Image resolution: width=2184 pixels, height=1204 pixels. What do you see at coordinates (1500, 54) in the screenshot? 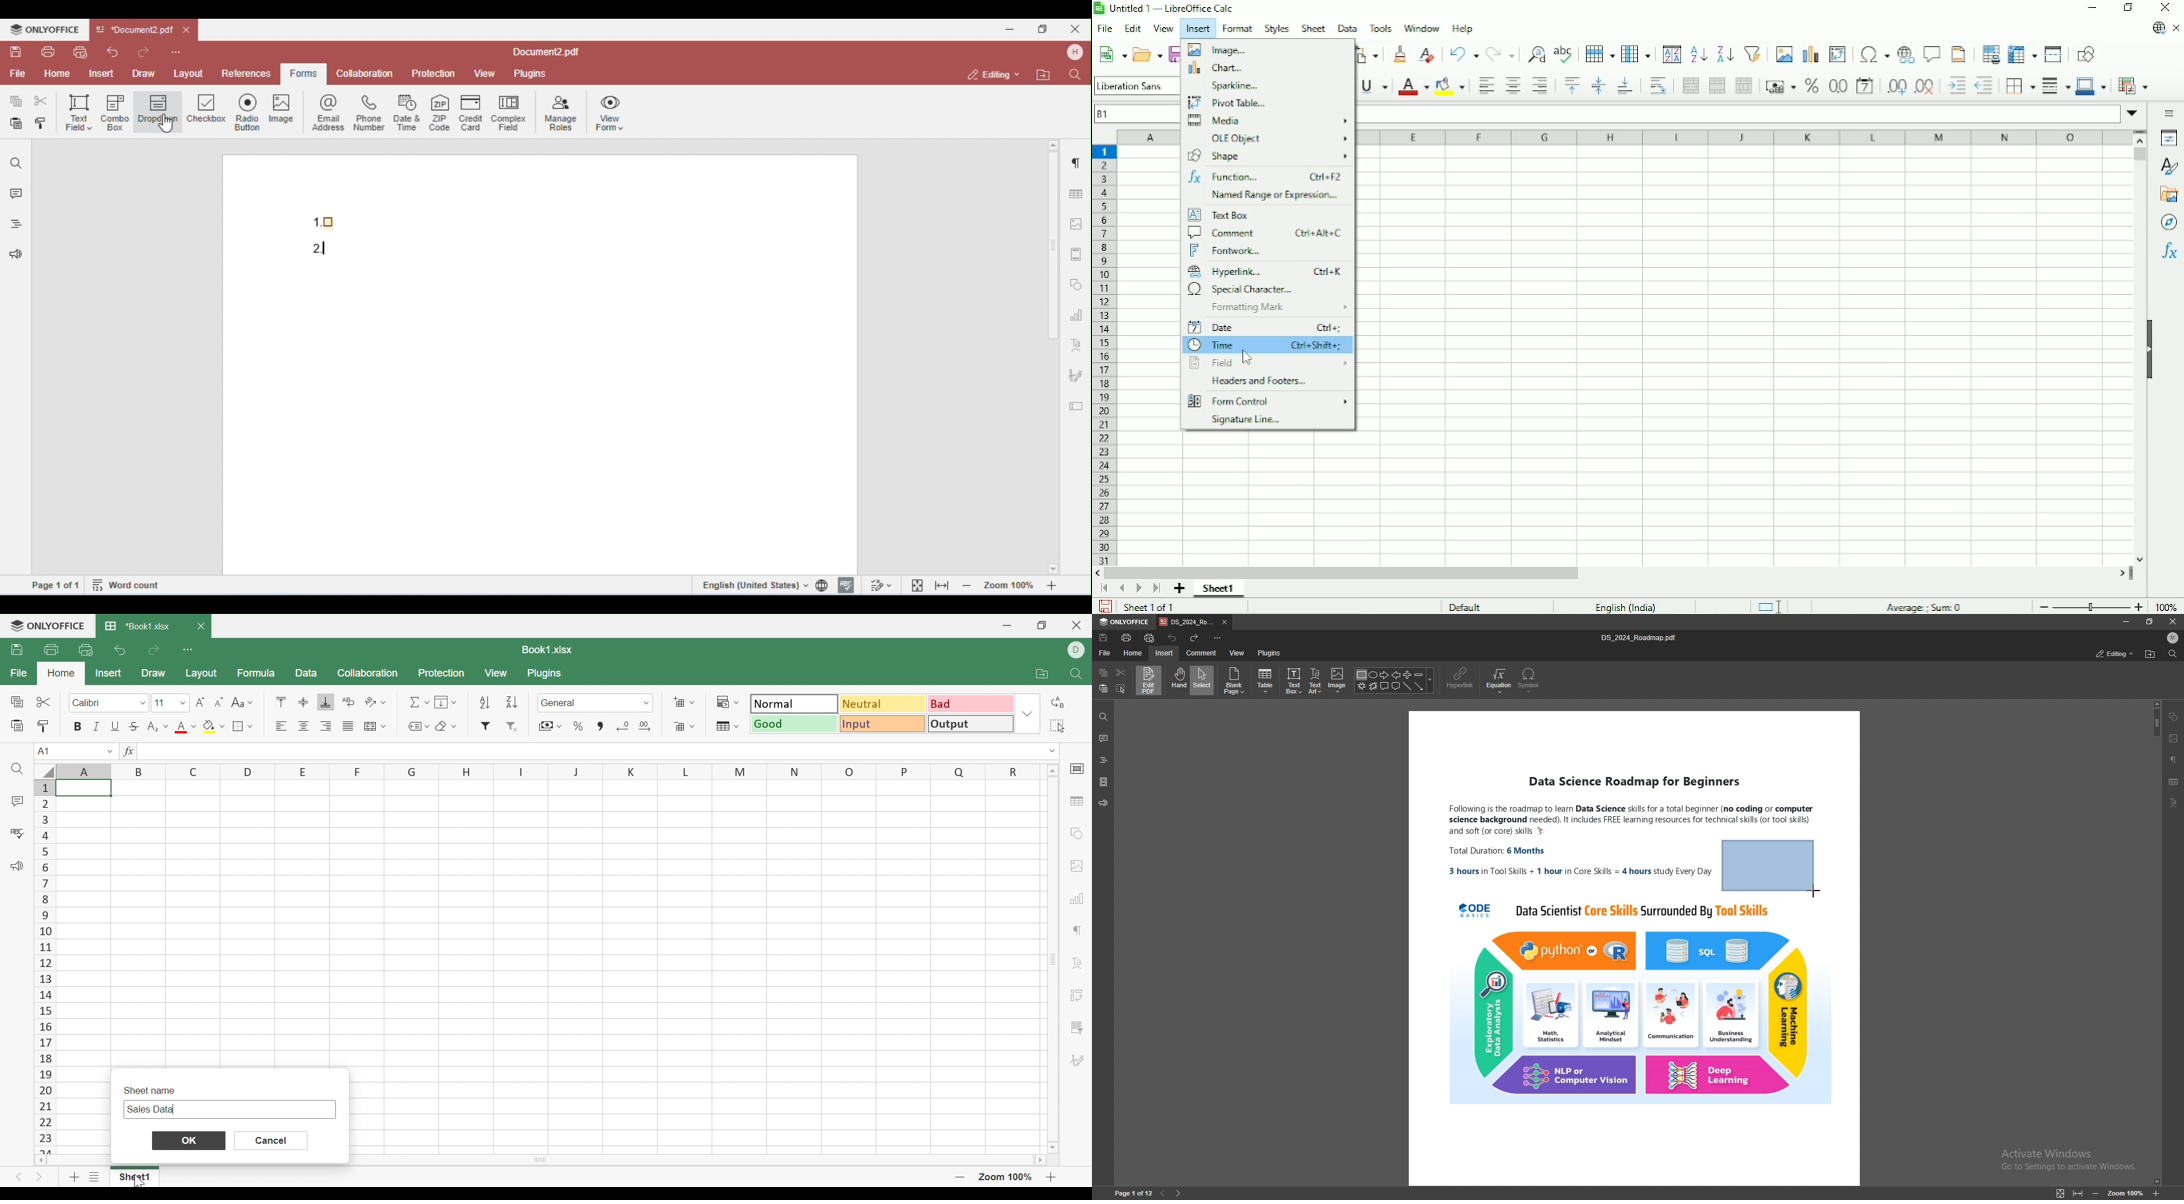
I see `Redo` at bounding box center [1500, 54].